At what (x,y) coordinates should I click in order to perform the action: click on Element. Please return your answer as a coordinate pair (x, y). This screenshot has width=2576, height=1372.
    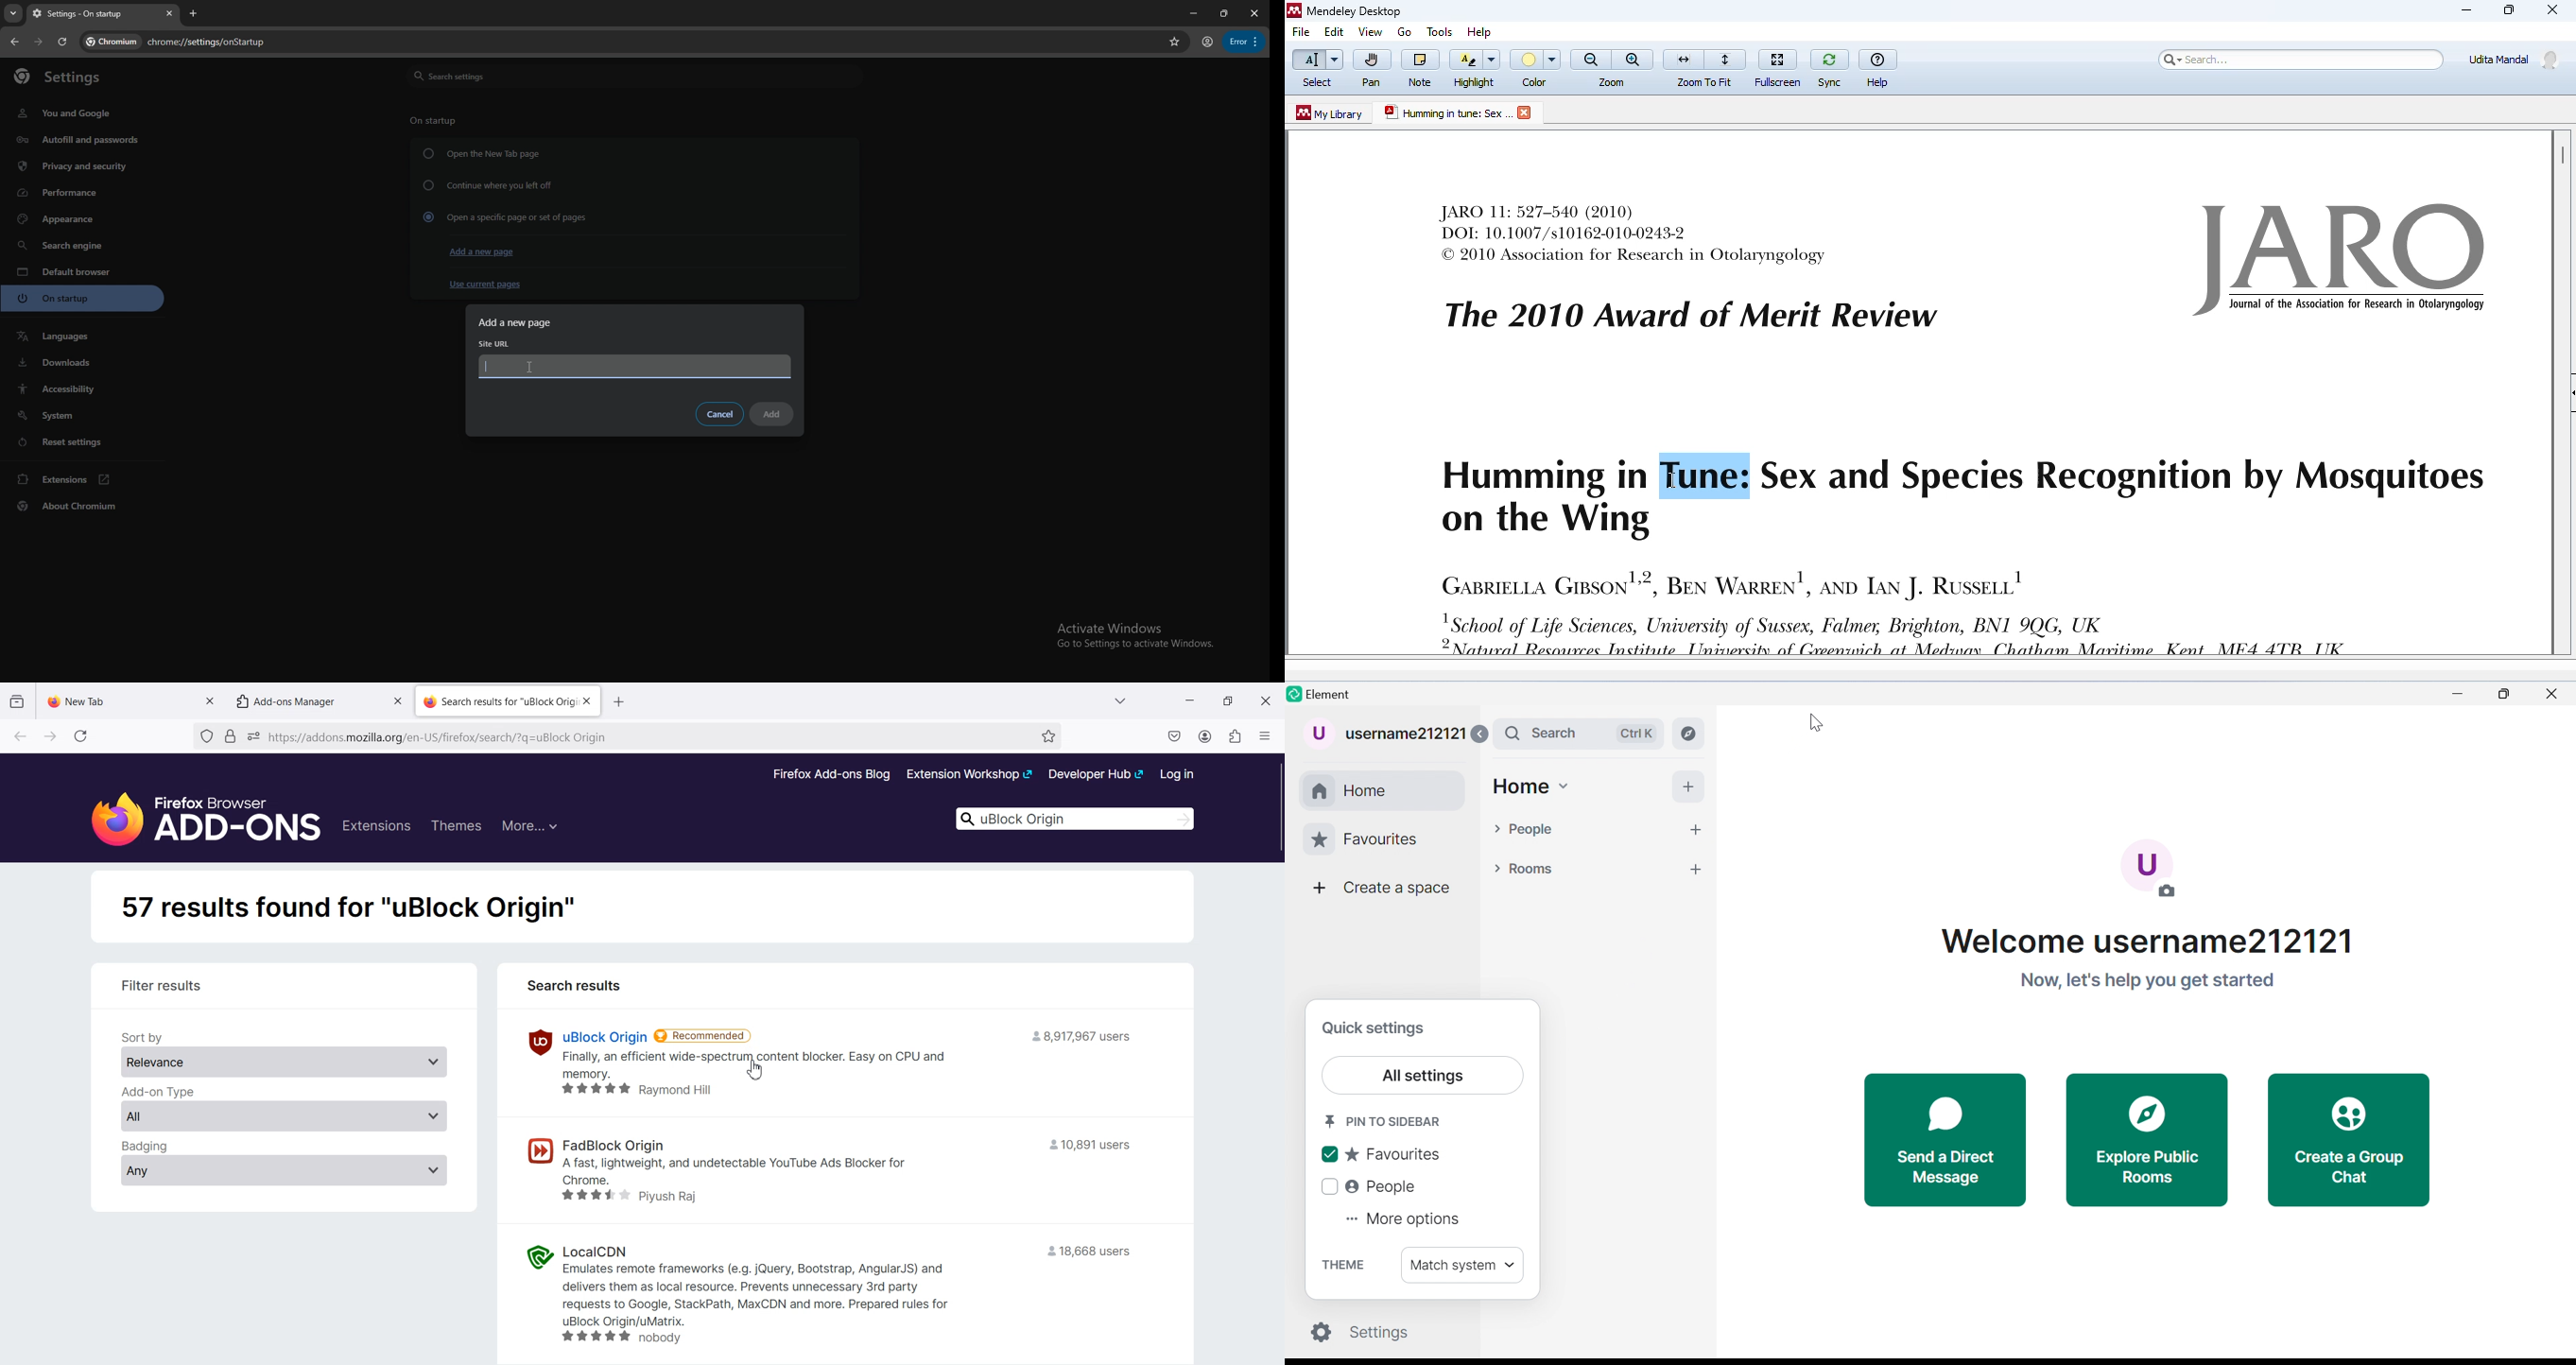
    Looking at the image, I should click on (1332, 693).